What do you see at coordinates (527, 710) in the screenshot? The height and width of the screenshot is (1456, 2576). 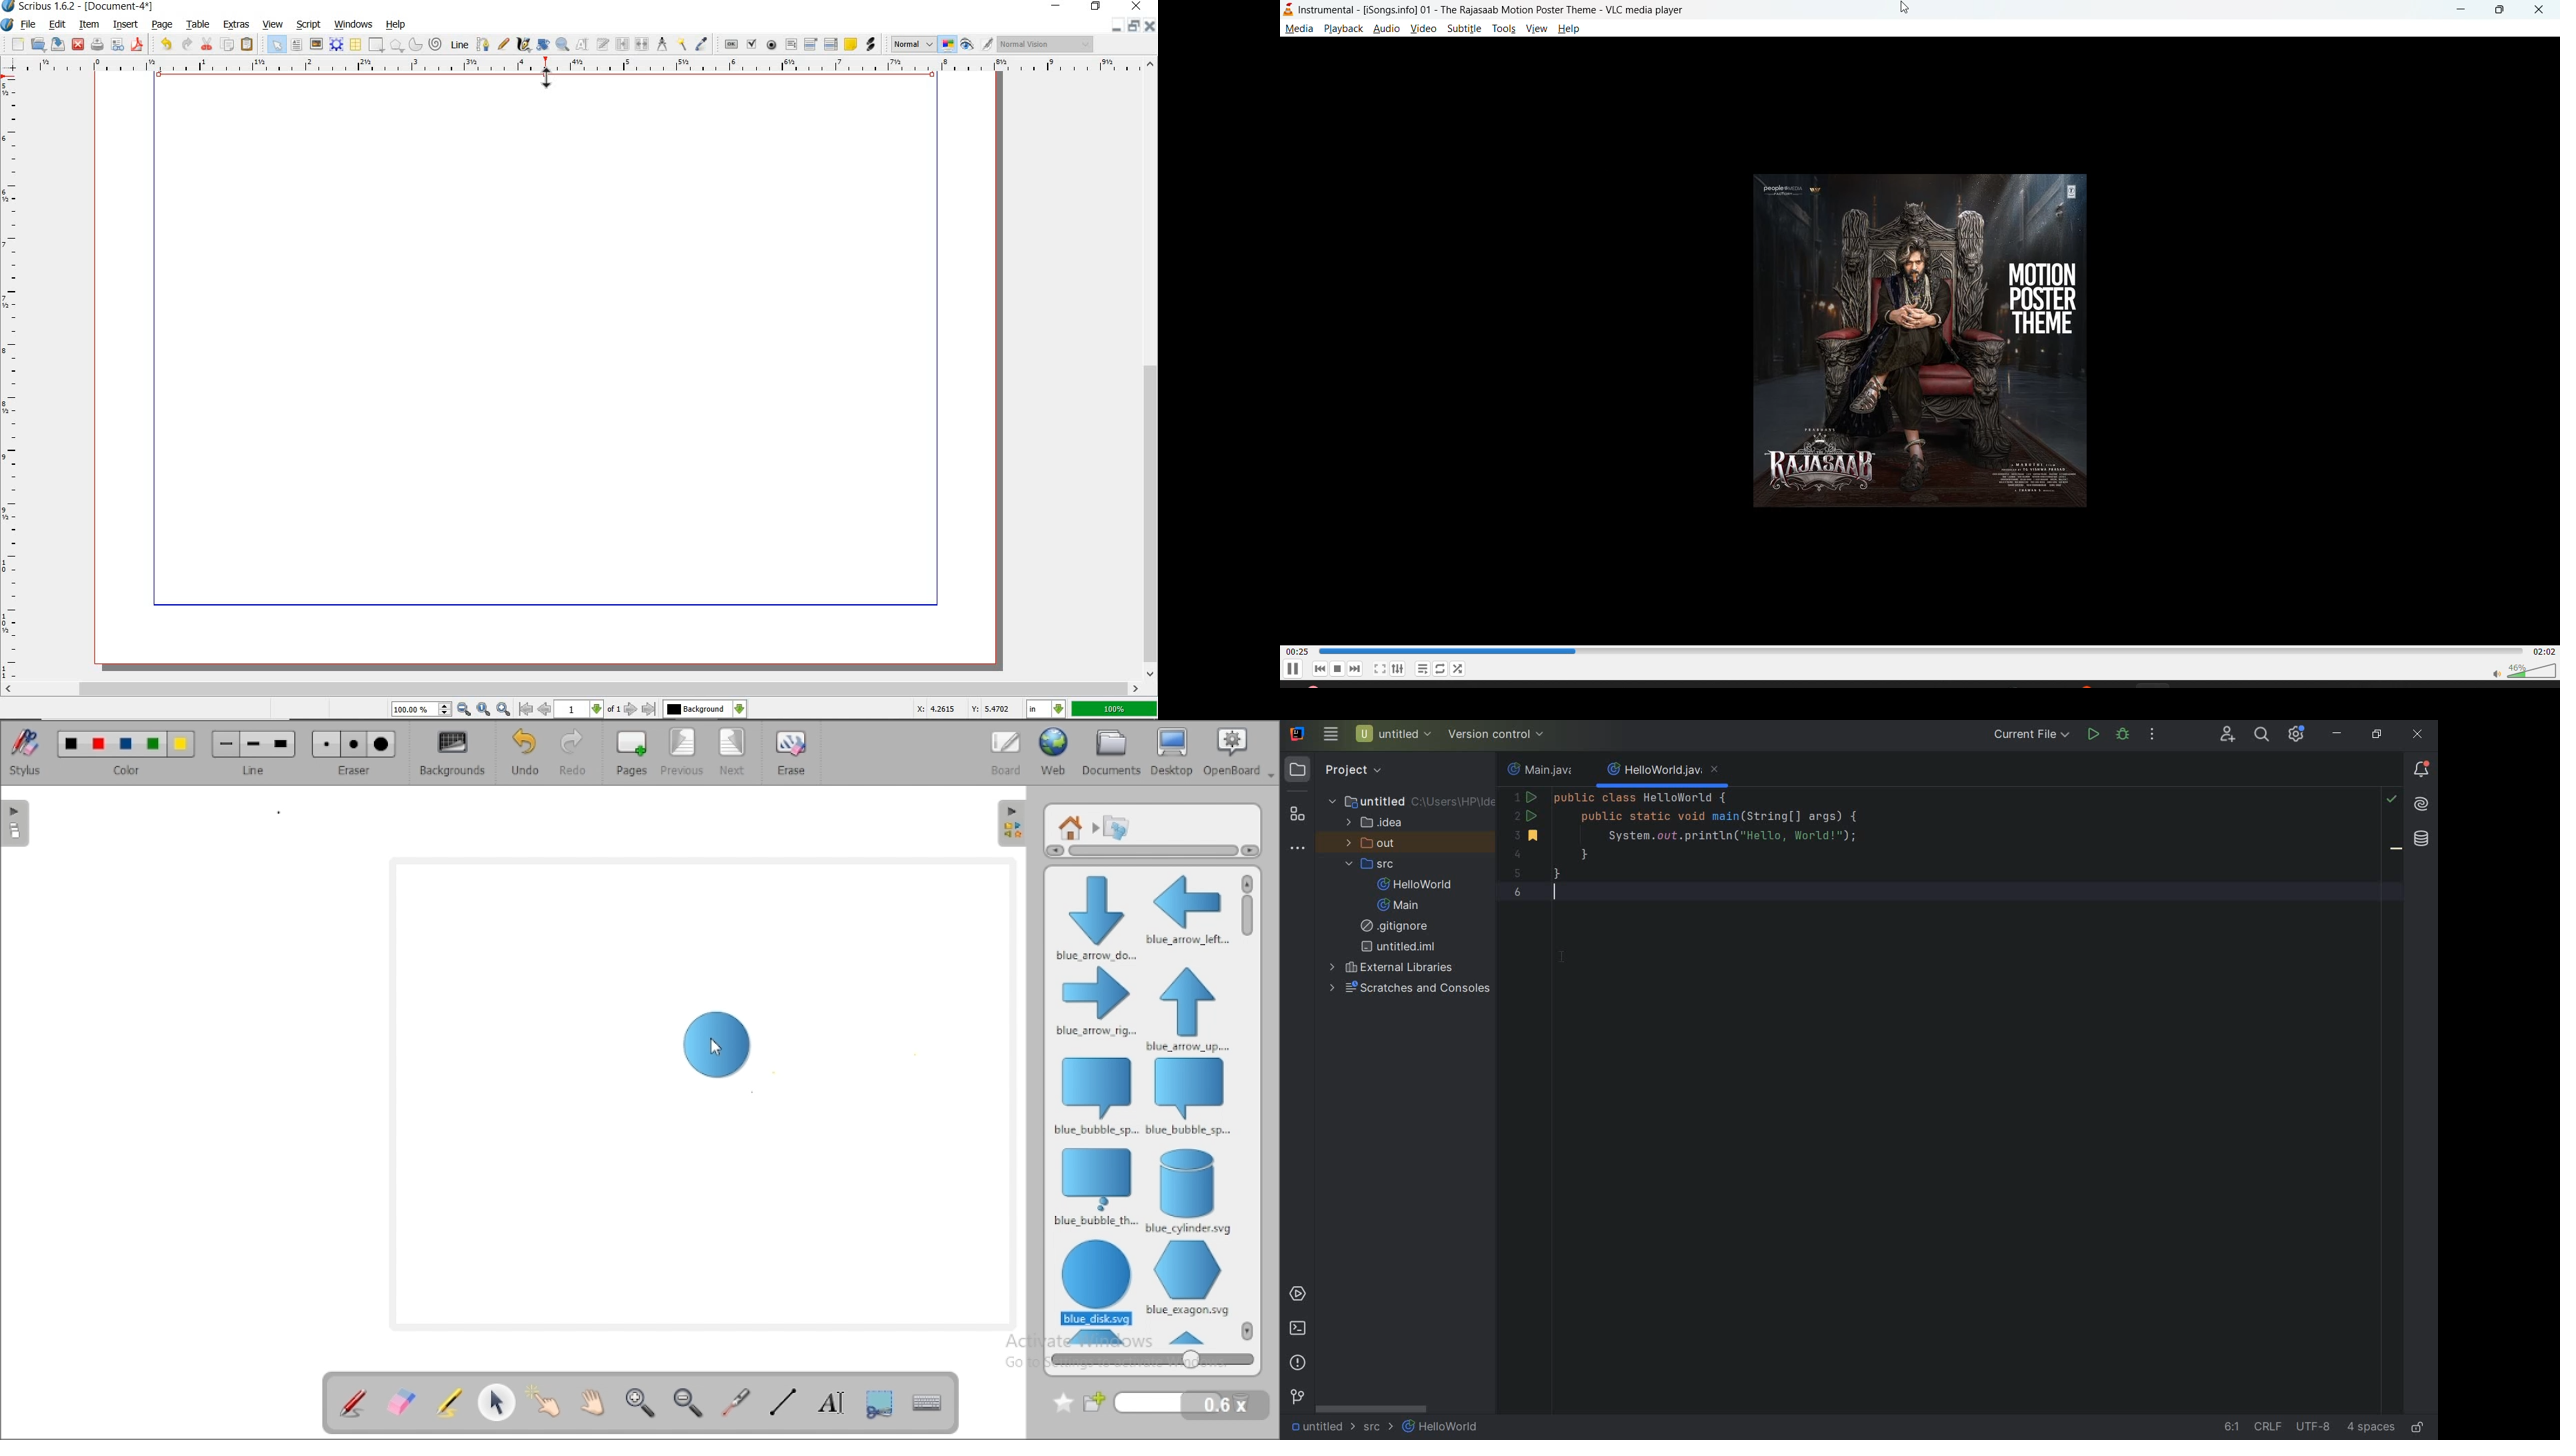 I see `go to first page` at bounding box center [527, 710].